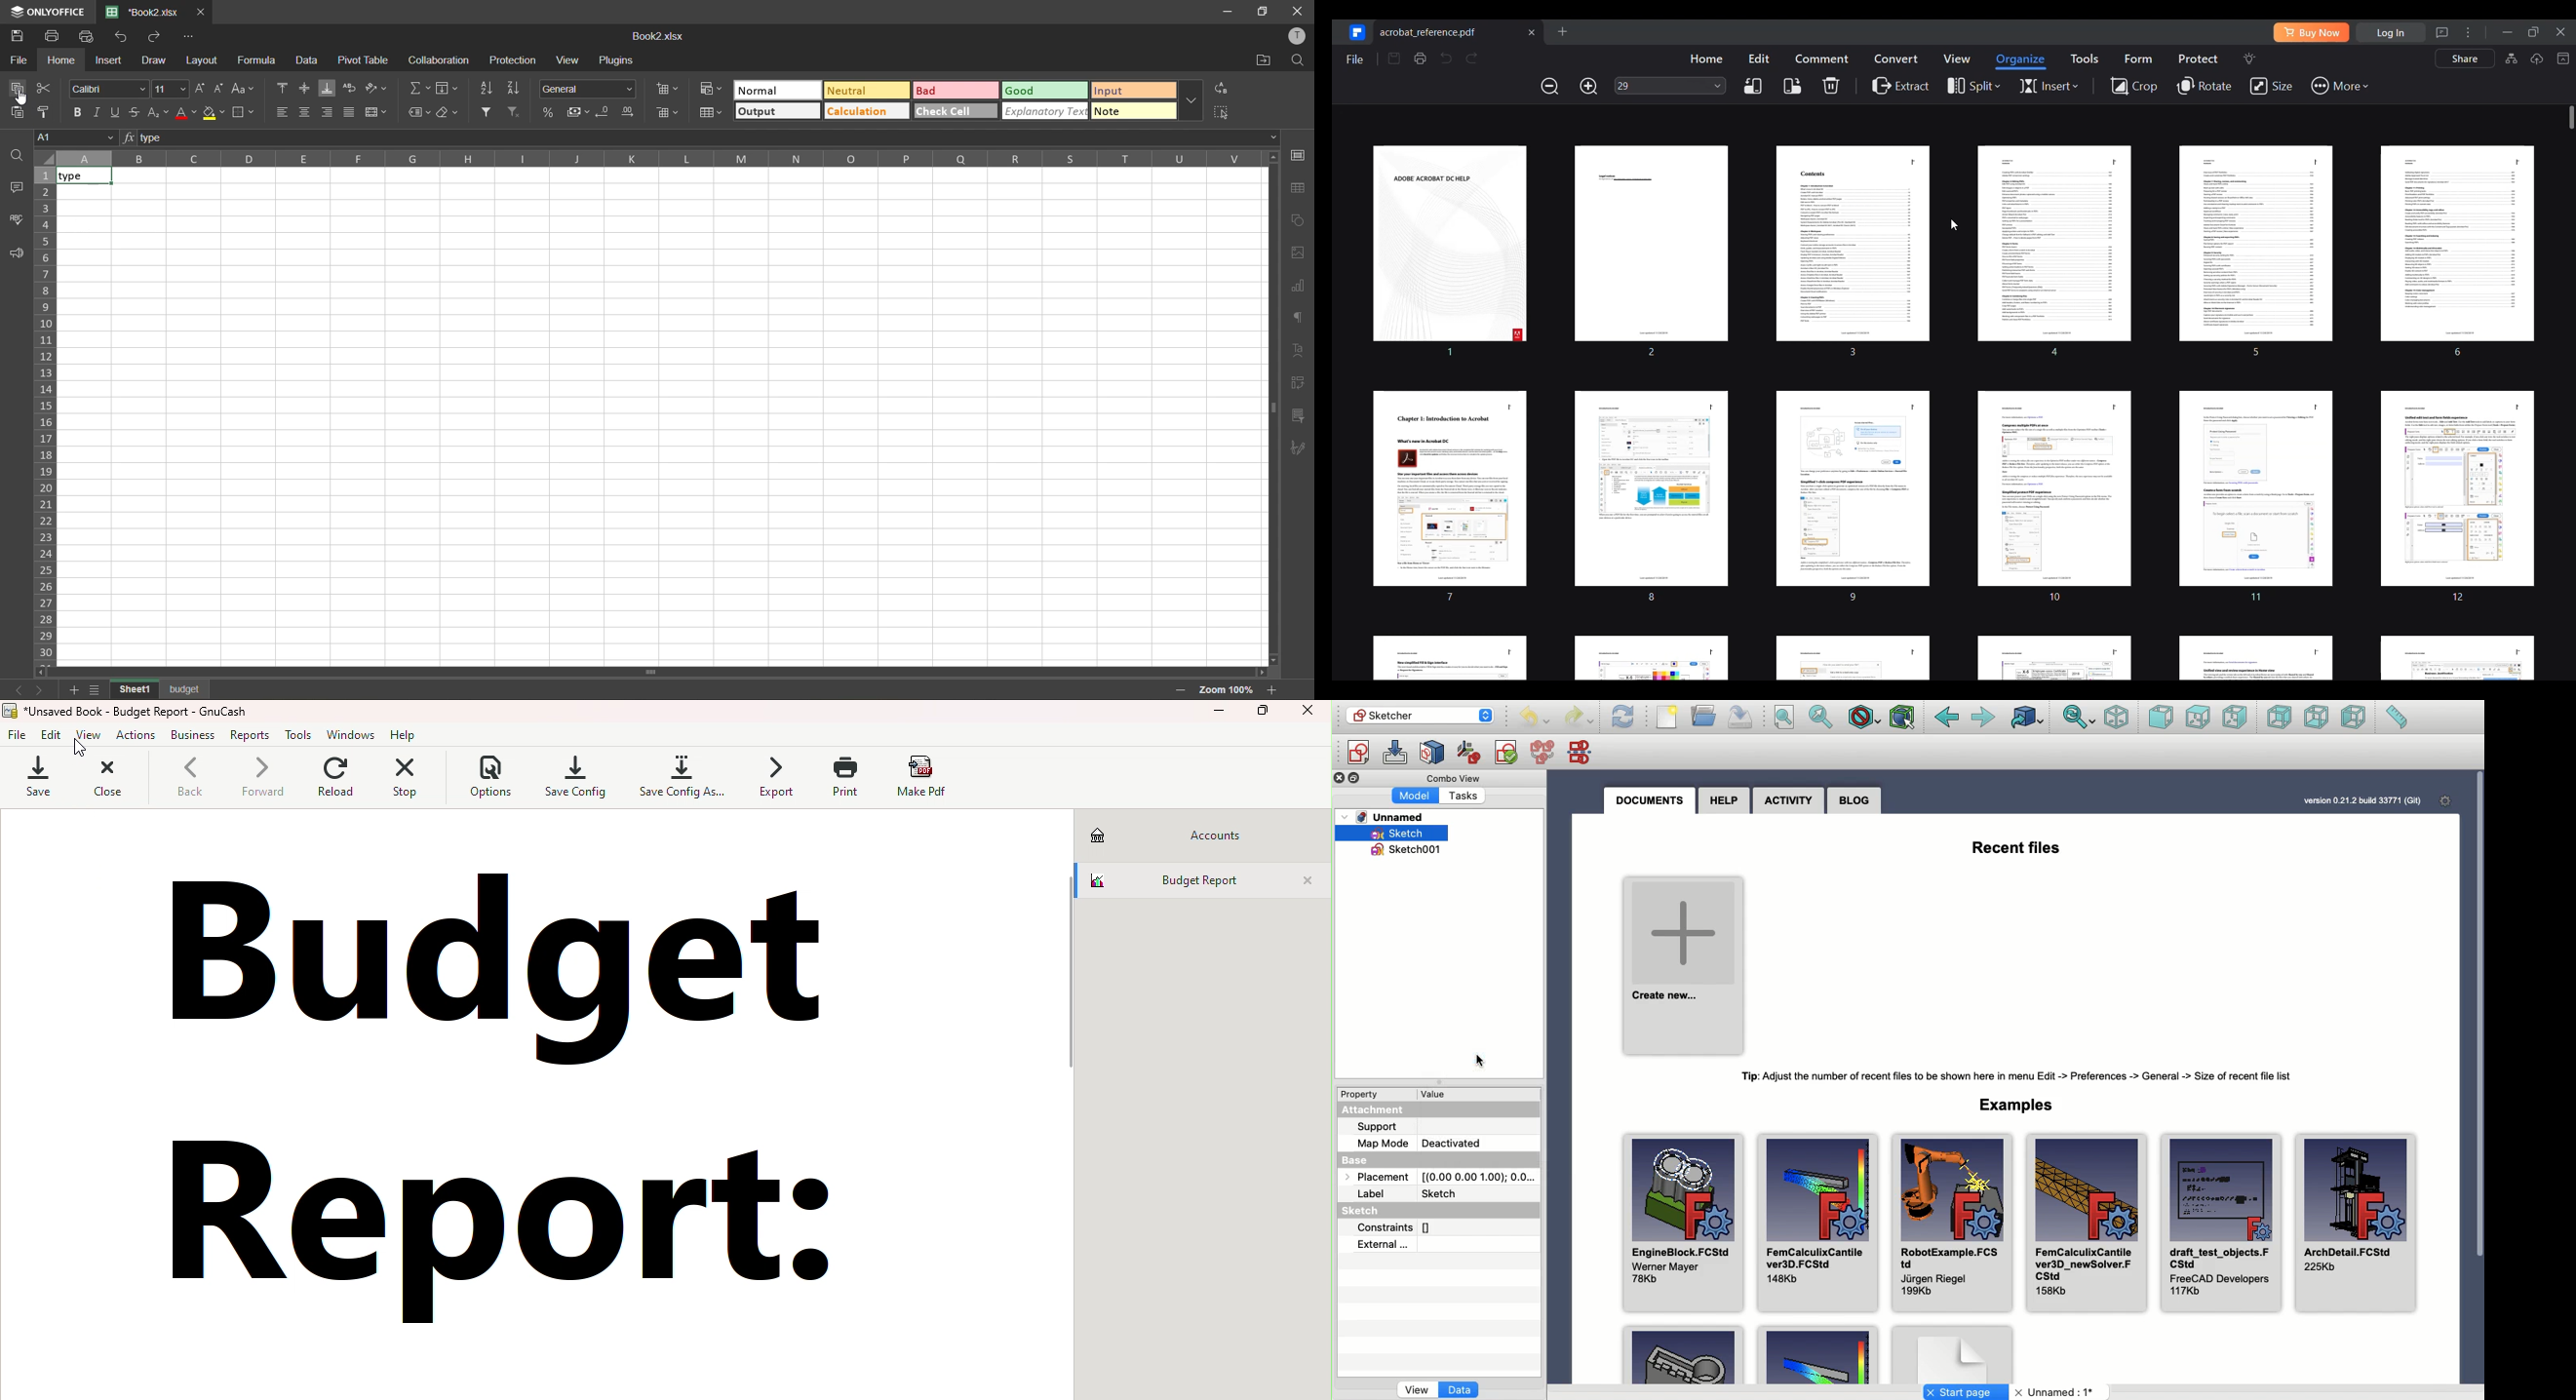  I want to click on View, so click(1417, 1391).